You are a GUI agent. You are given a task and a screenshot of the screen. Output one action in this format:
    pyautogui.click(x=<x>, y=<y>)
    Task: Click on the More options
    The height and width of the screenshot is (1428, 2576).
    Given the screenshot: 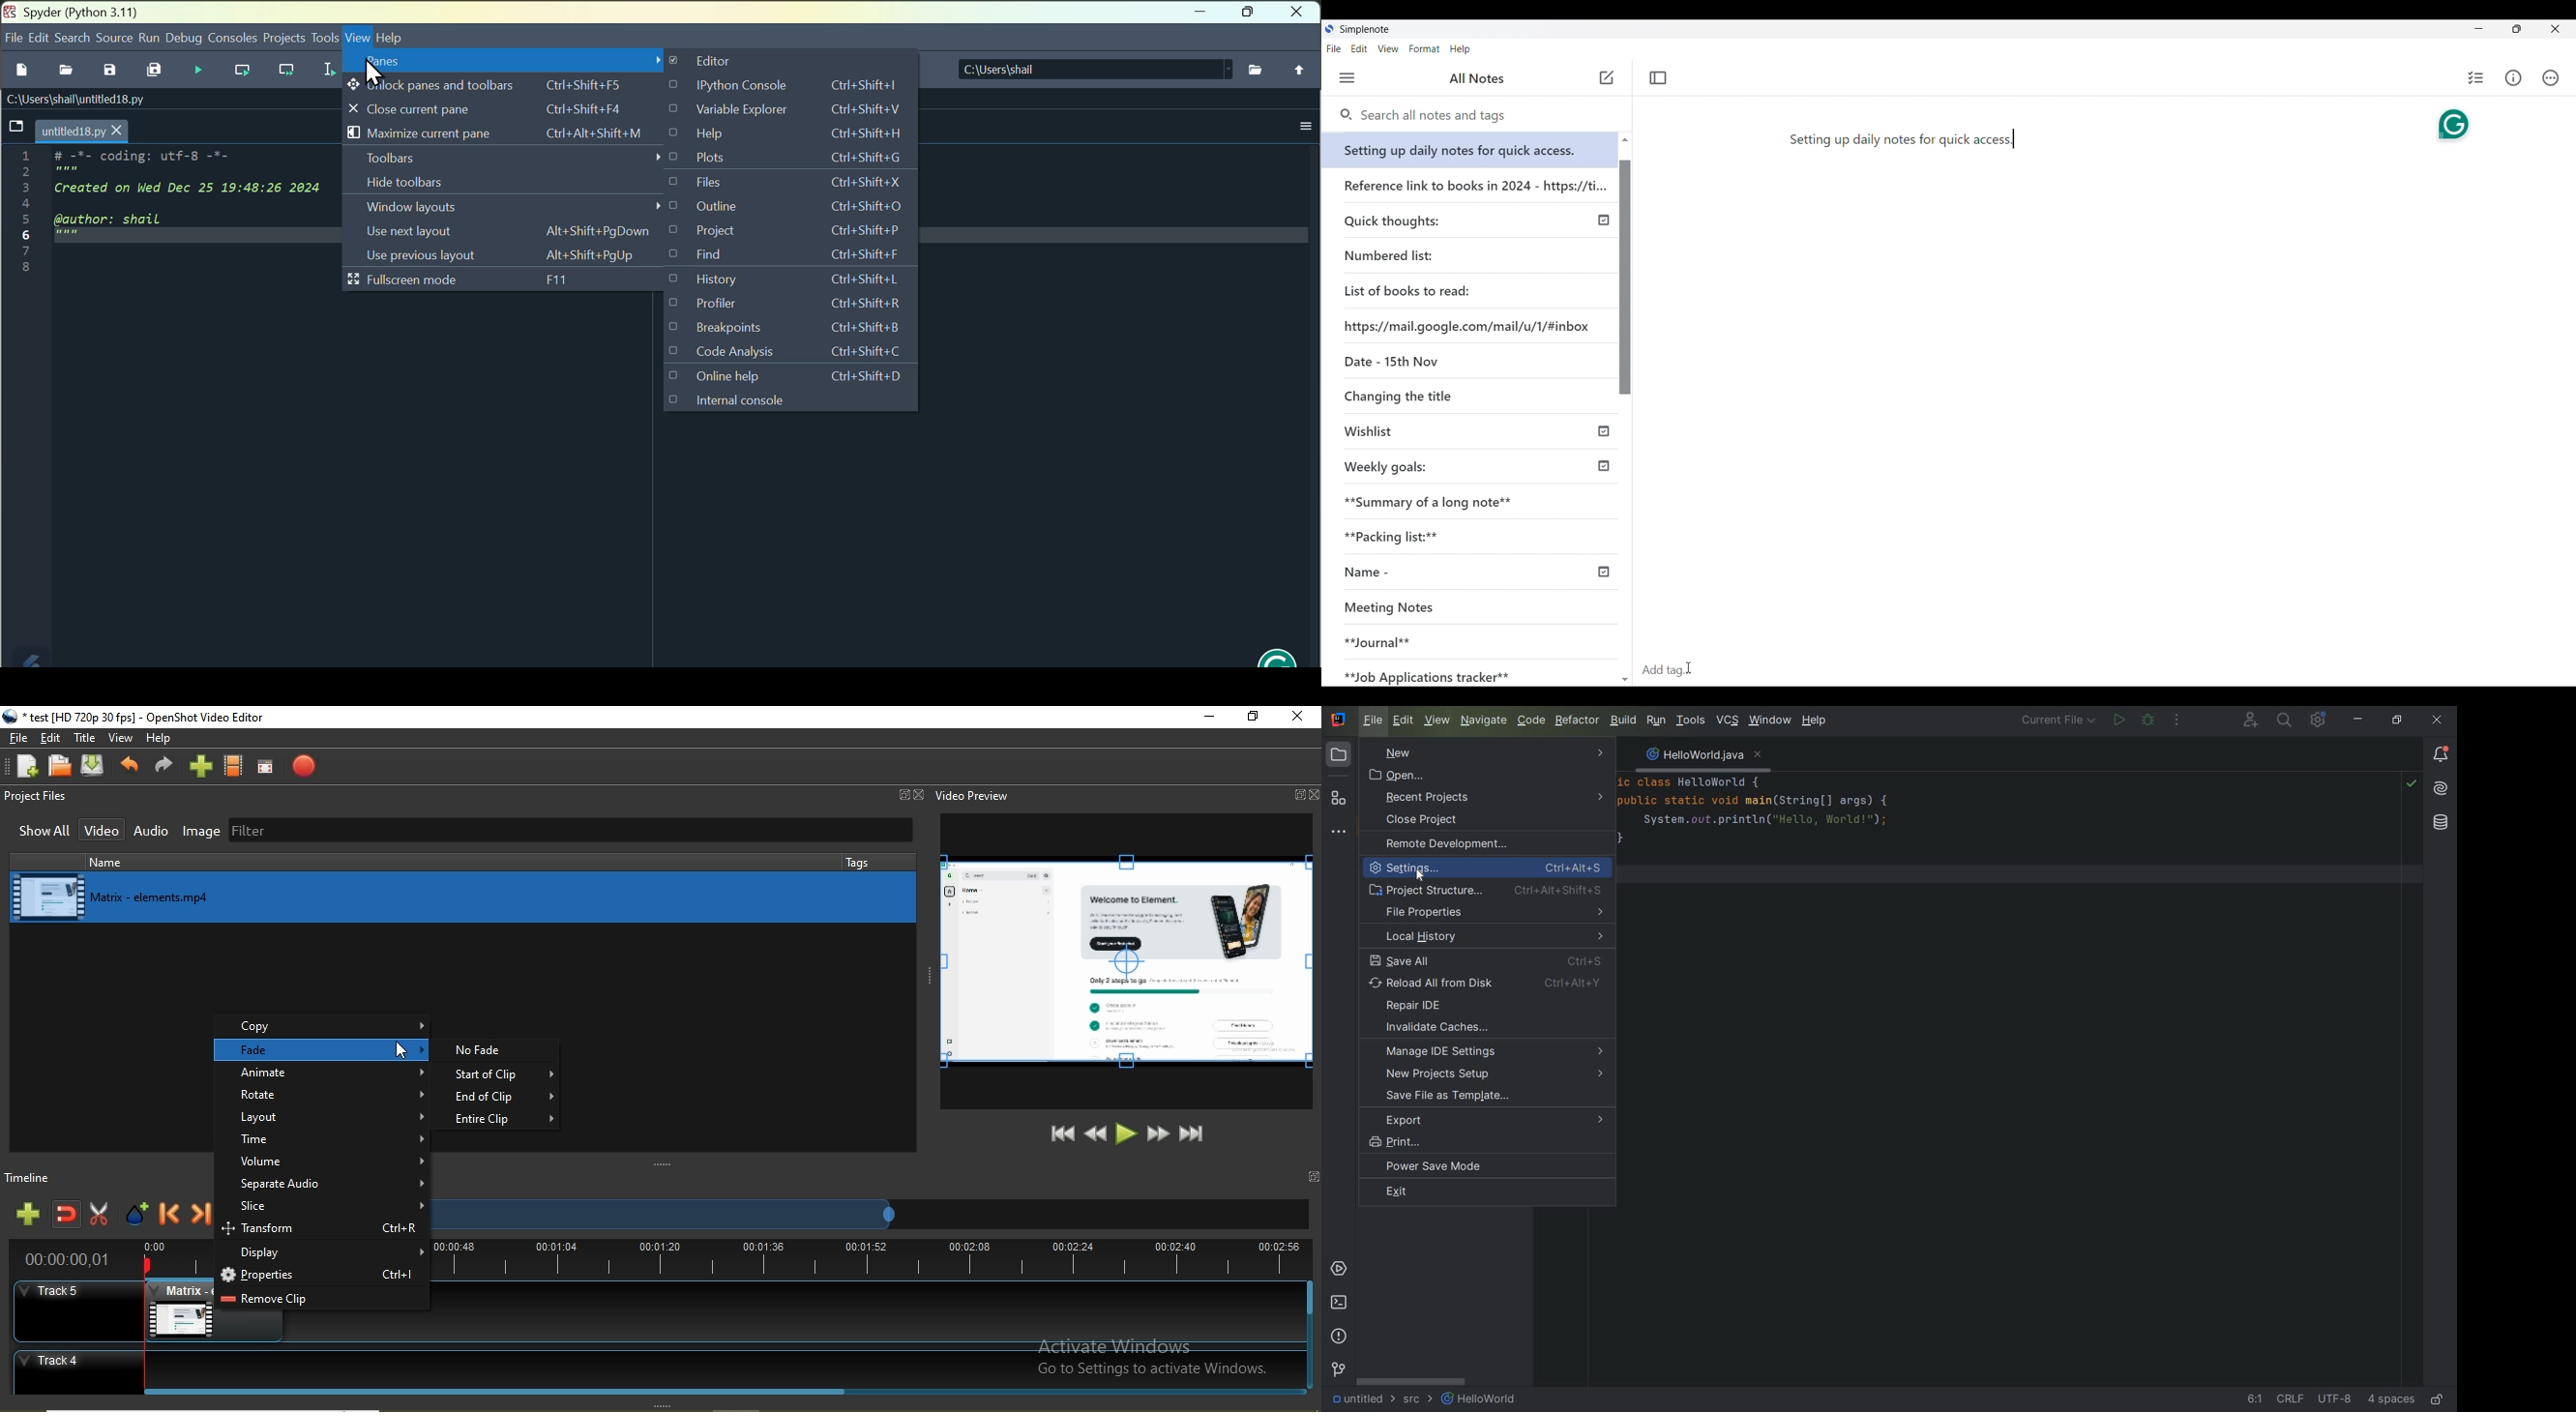 What is the action you would take?
    pyautogui.click(x=1304, y=128)
    